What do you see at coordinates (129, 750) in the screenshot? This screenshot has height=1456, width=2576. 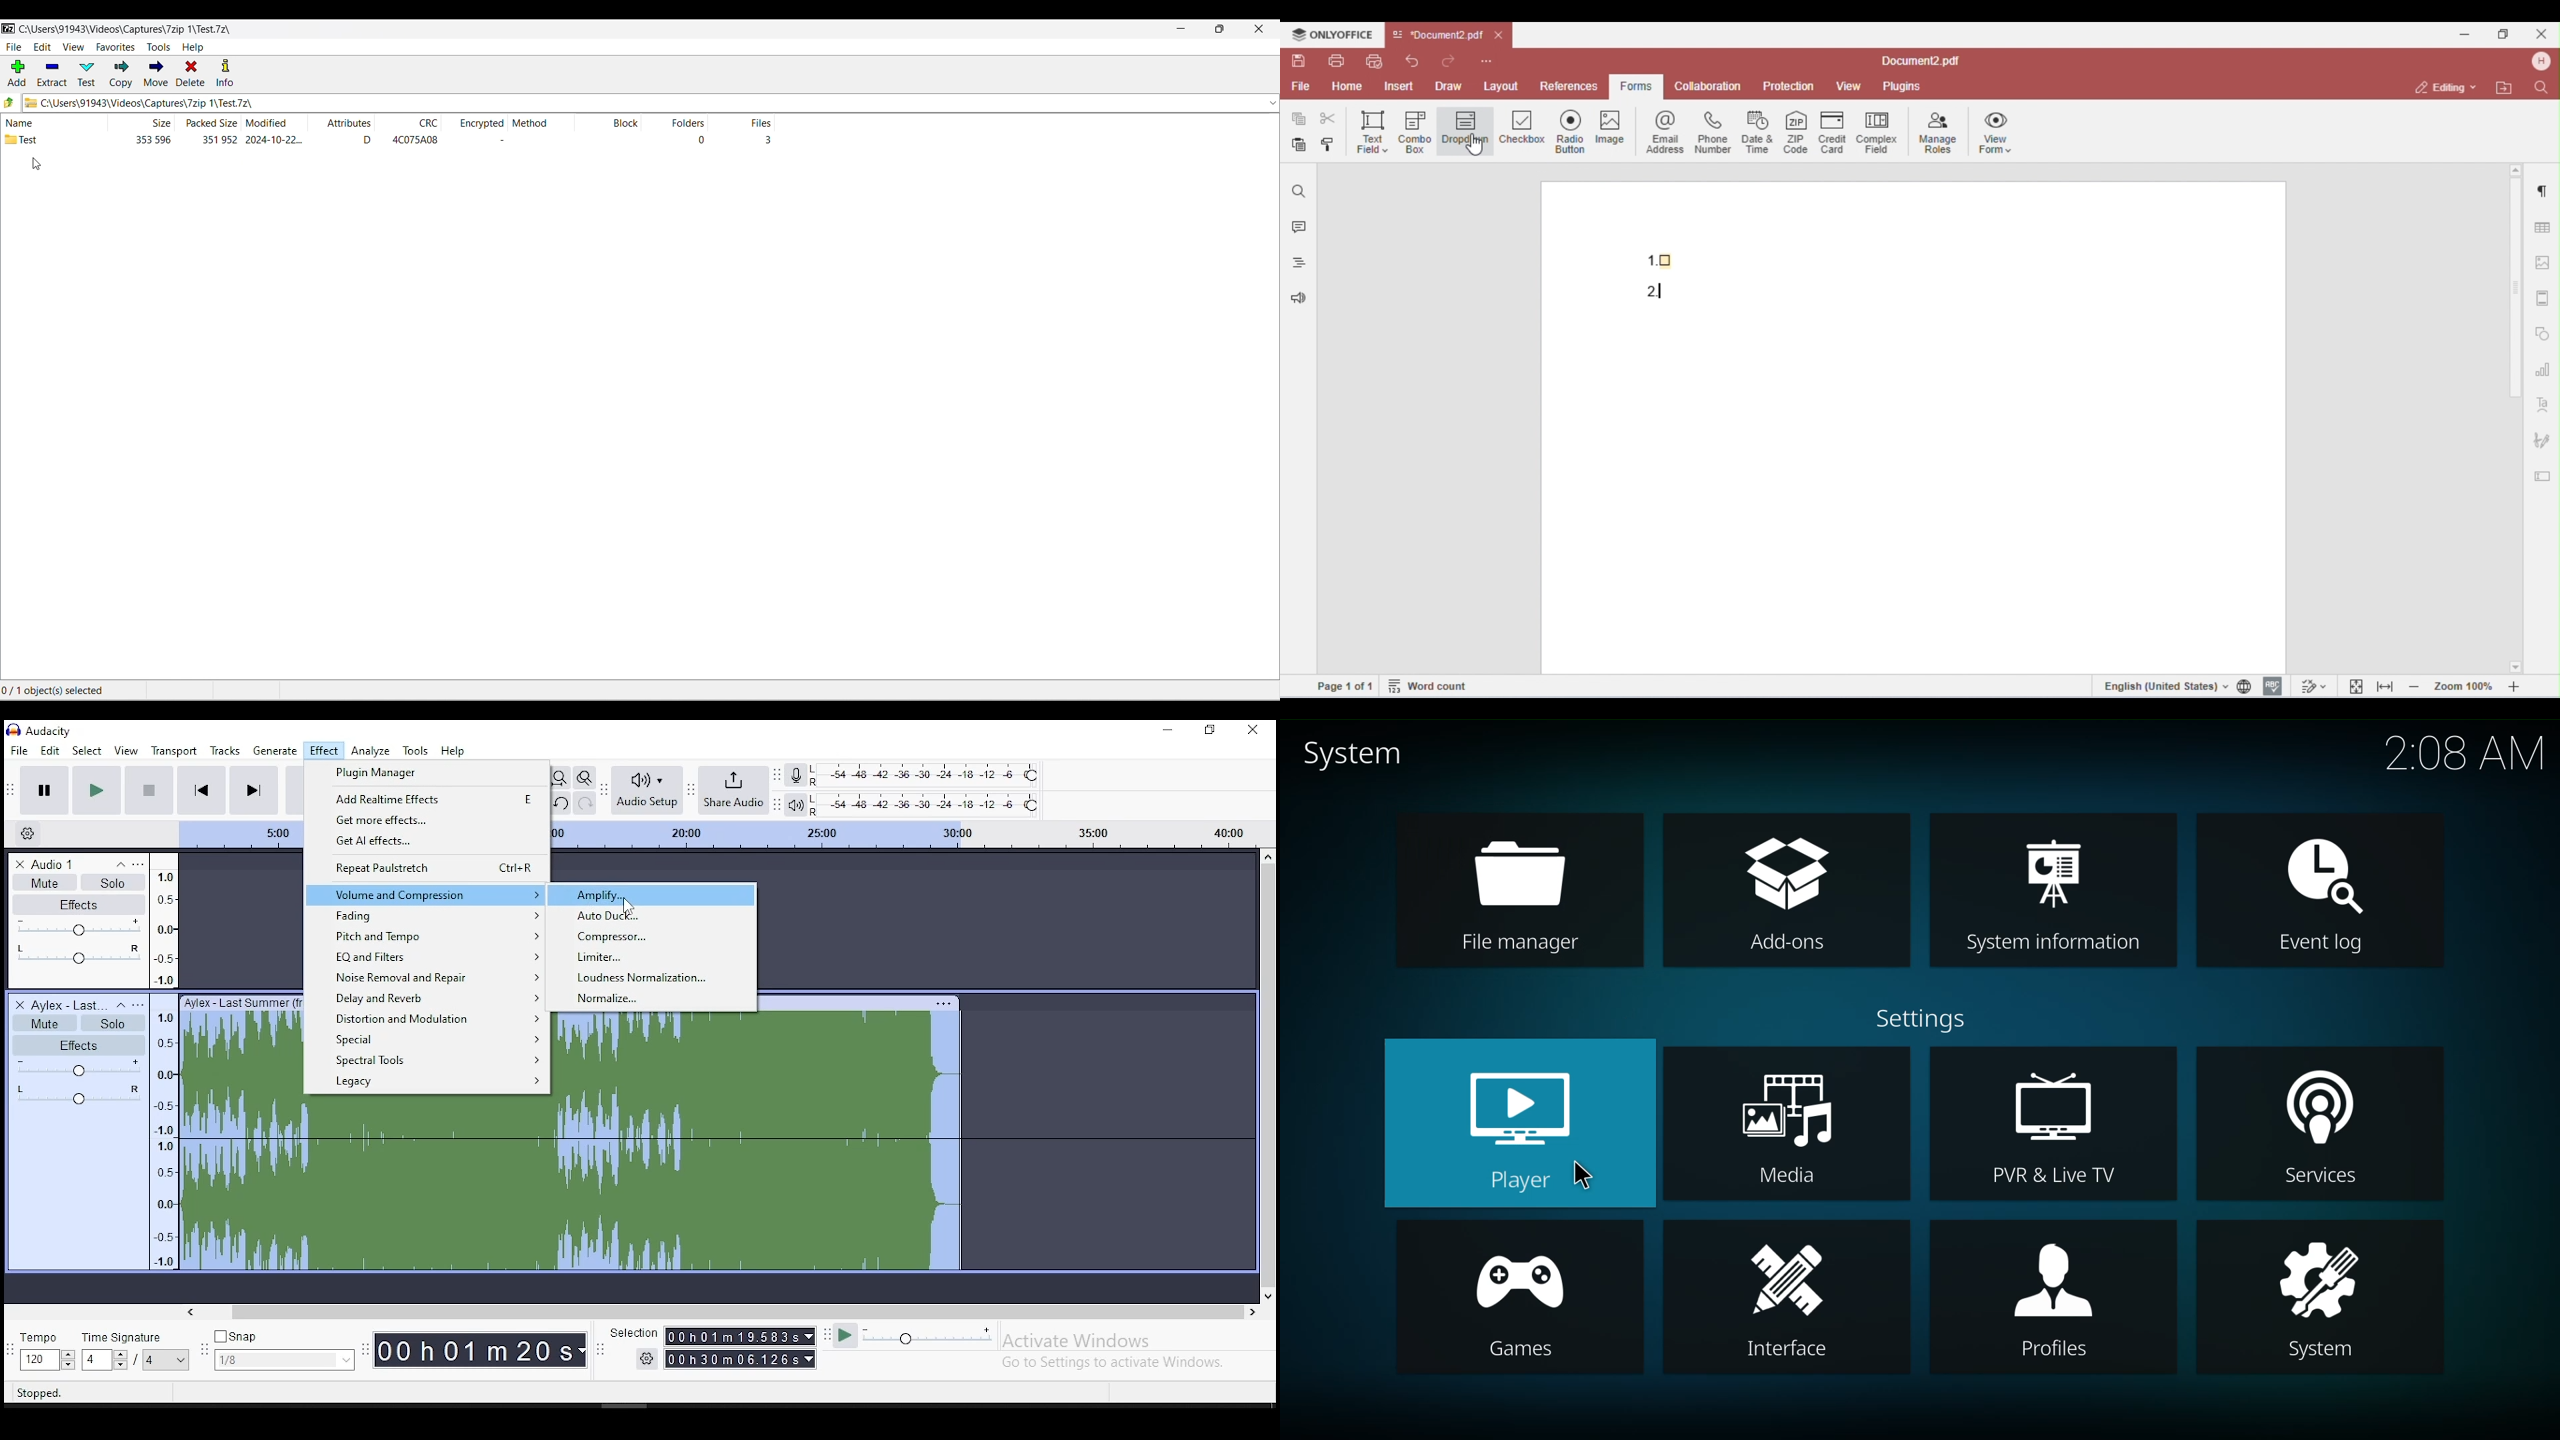 I see `view` at bounding box center [129, 750].